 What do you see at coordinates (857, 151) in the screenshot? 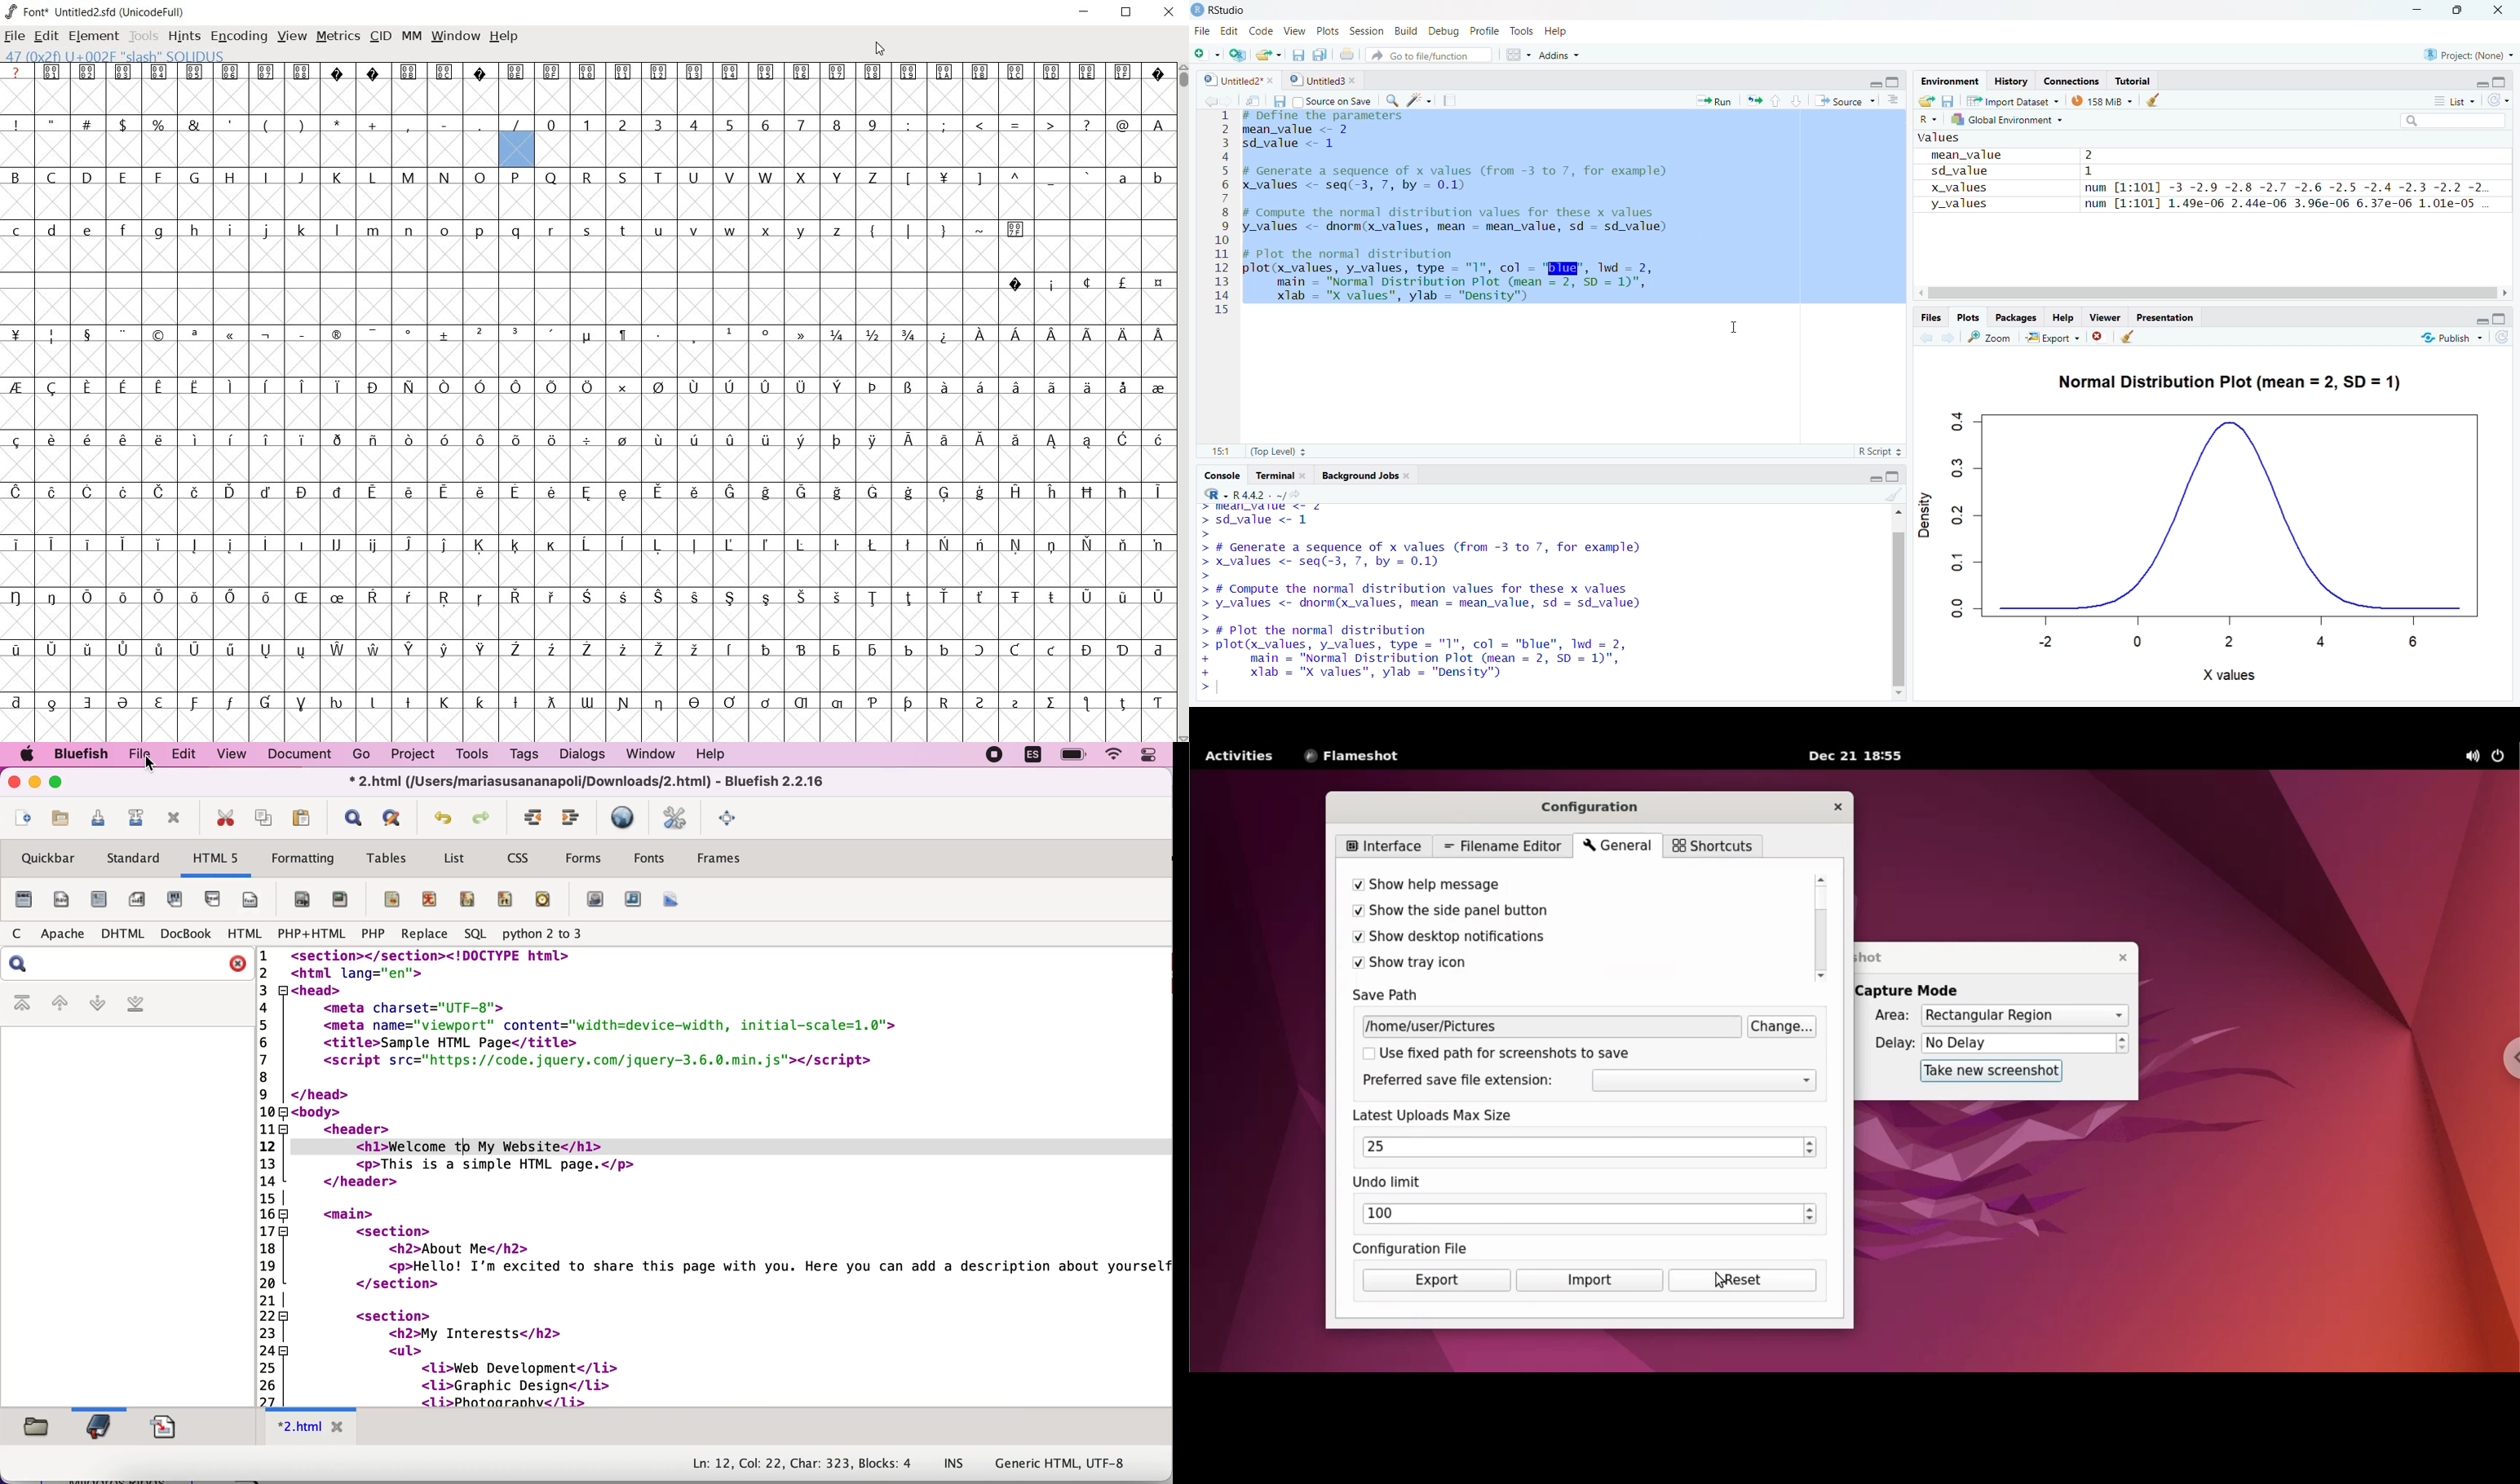
I see `empty cells` at bounding box center [857, 151].